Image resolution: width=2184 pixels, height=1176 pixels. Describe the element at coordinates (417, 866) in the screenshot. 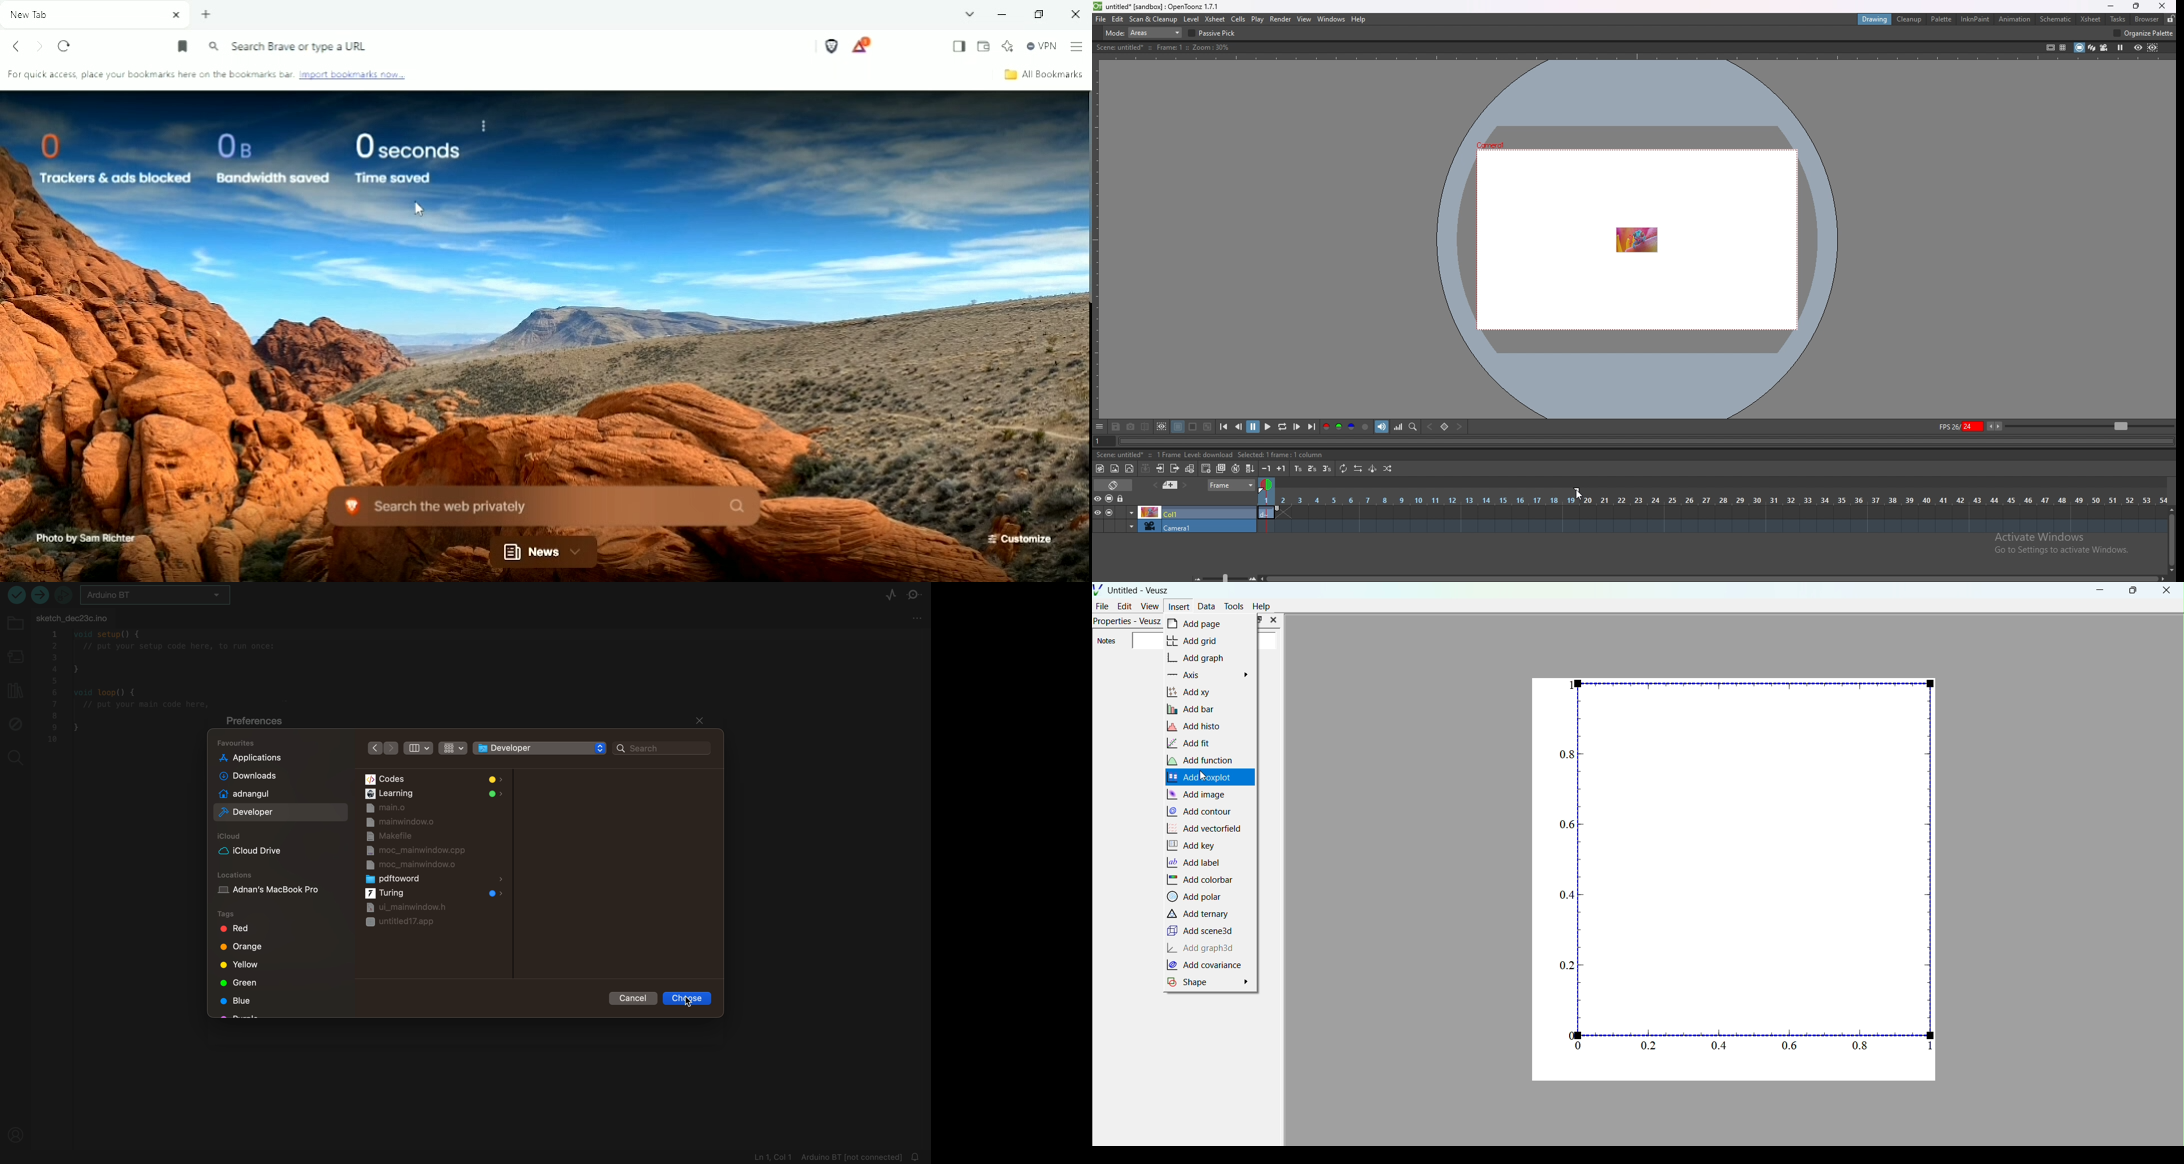

I see `moc main window` at that location.